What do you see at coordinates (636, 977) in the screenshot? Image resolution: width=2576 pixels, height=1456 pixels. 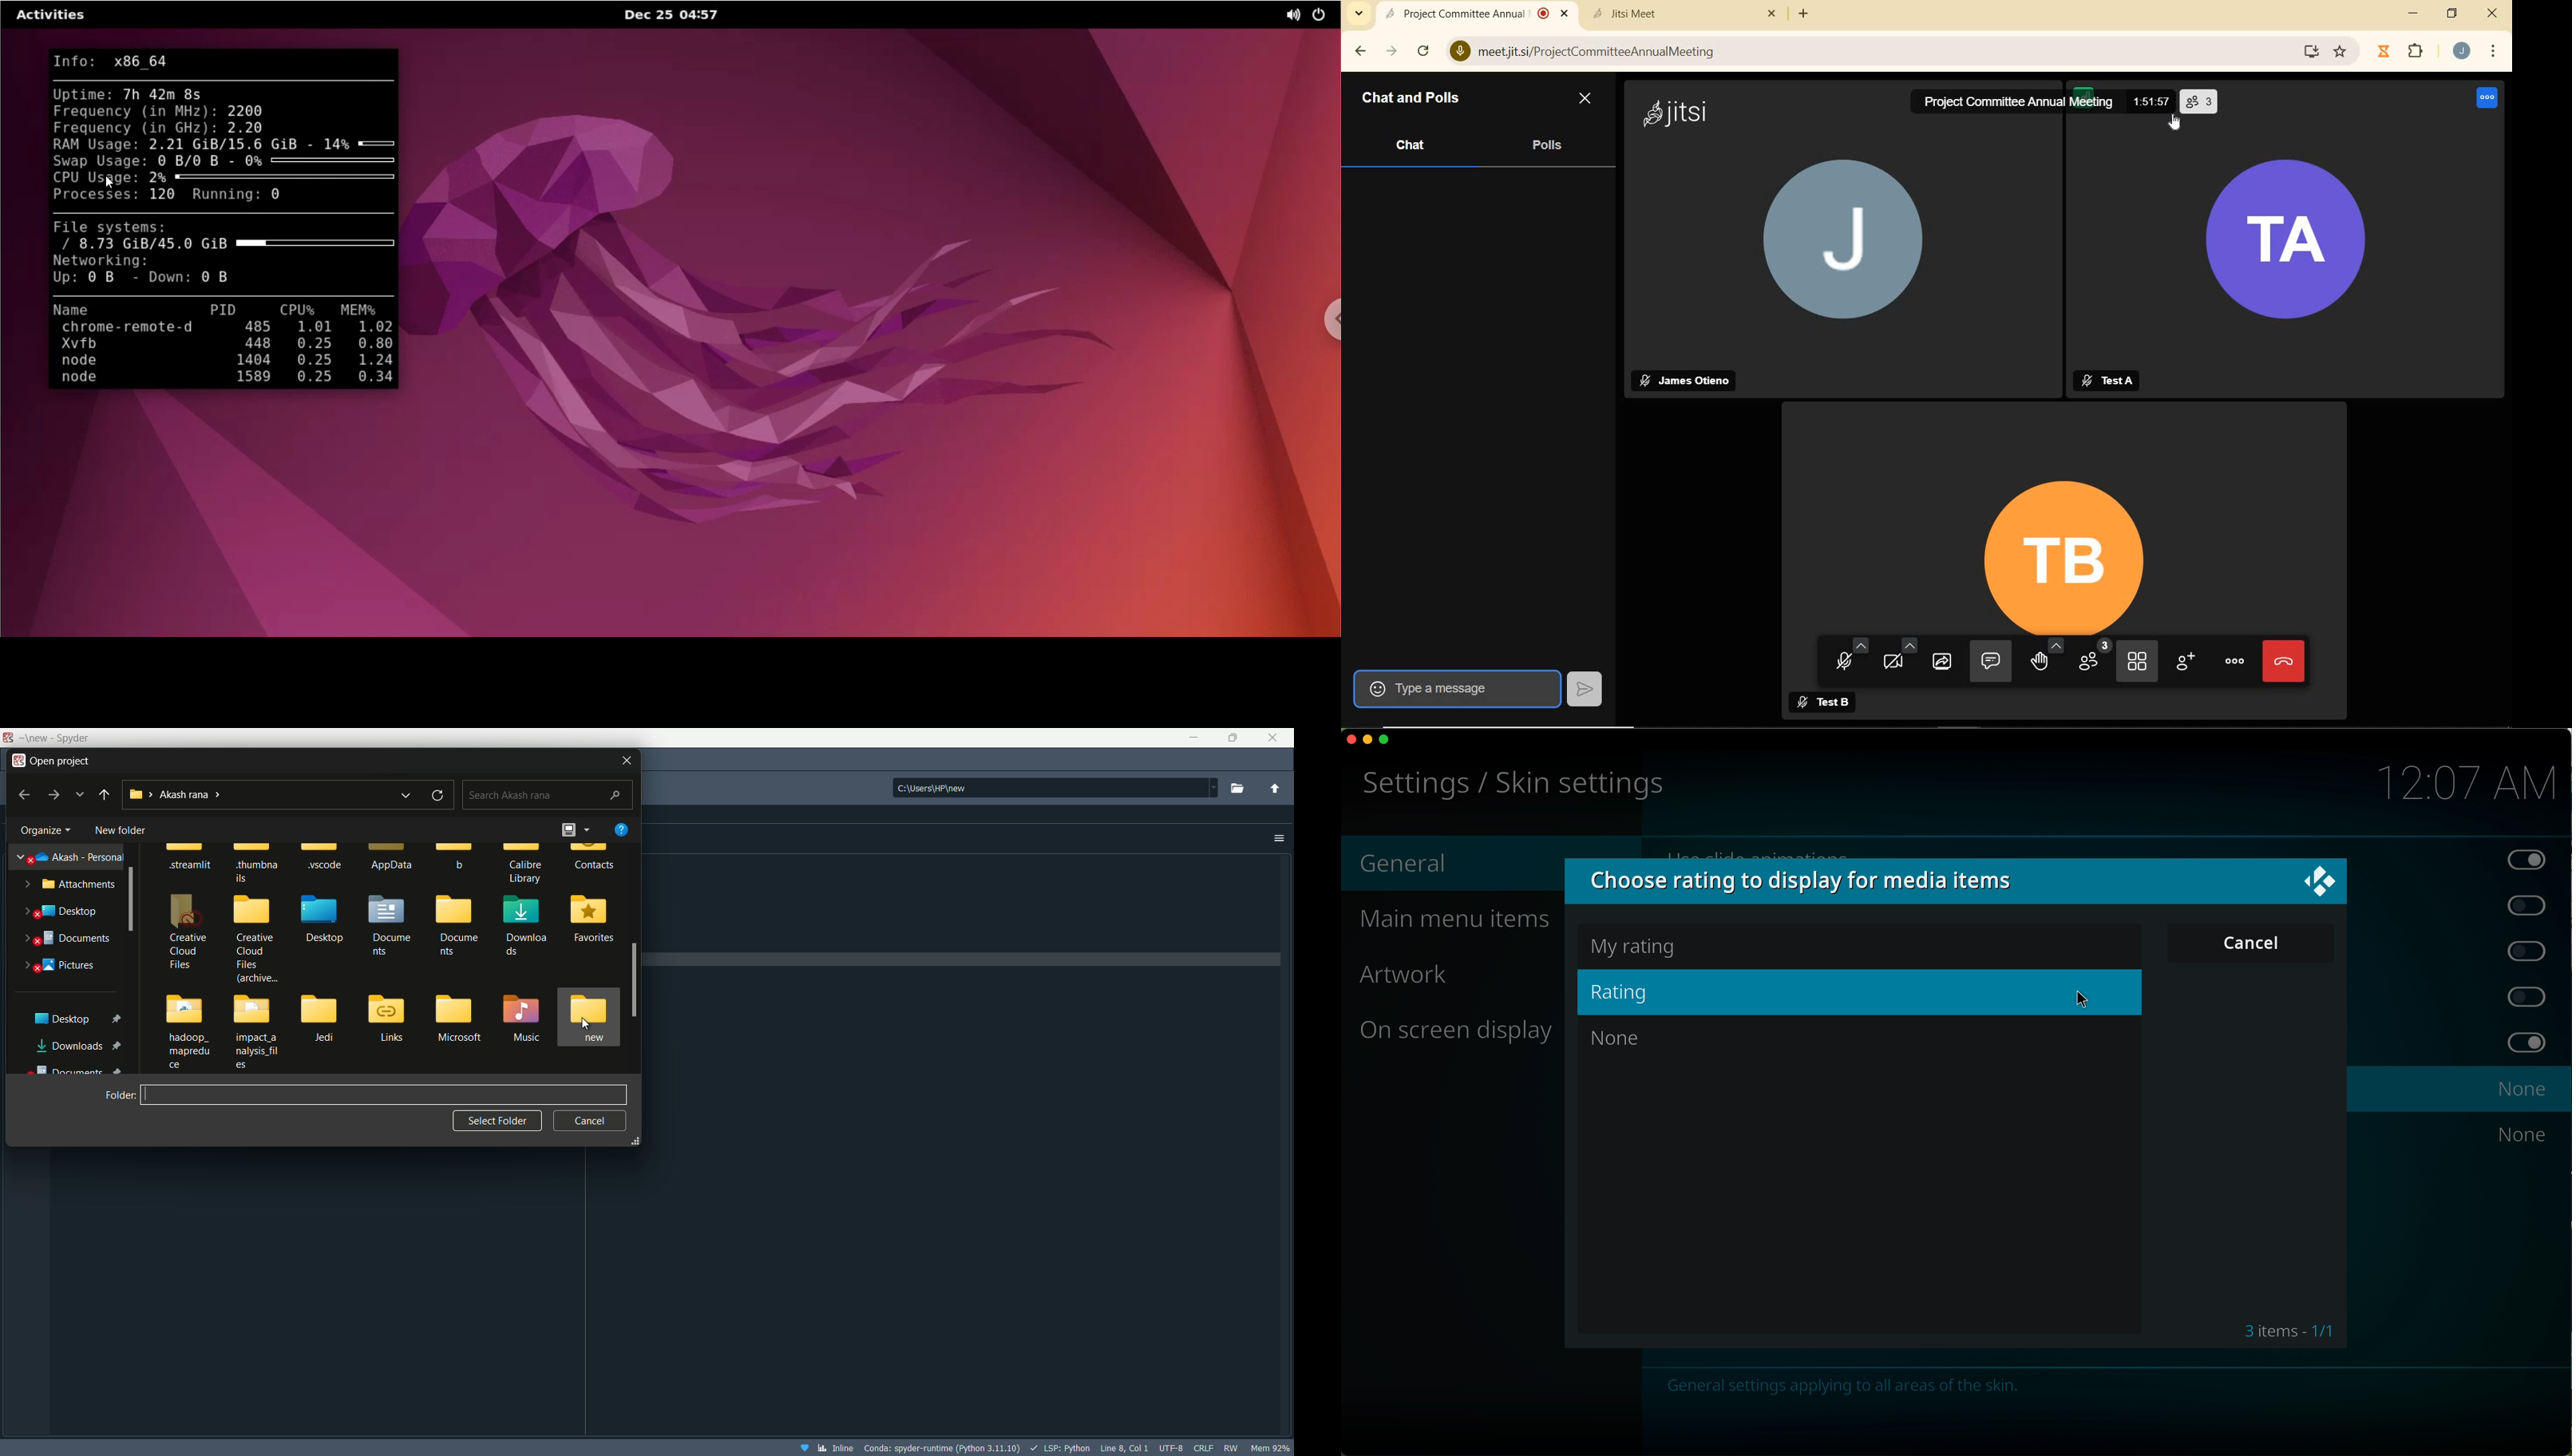 I see `scroll bar` at bounding box center [636, 977].